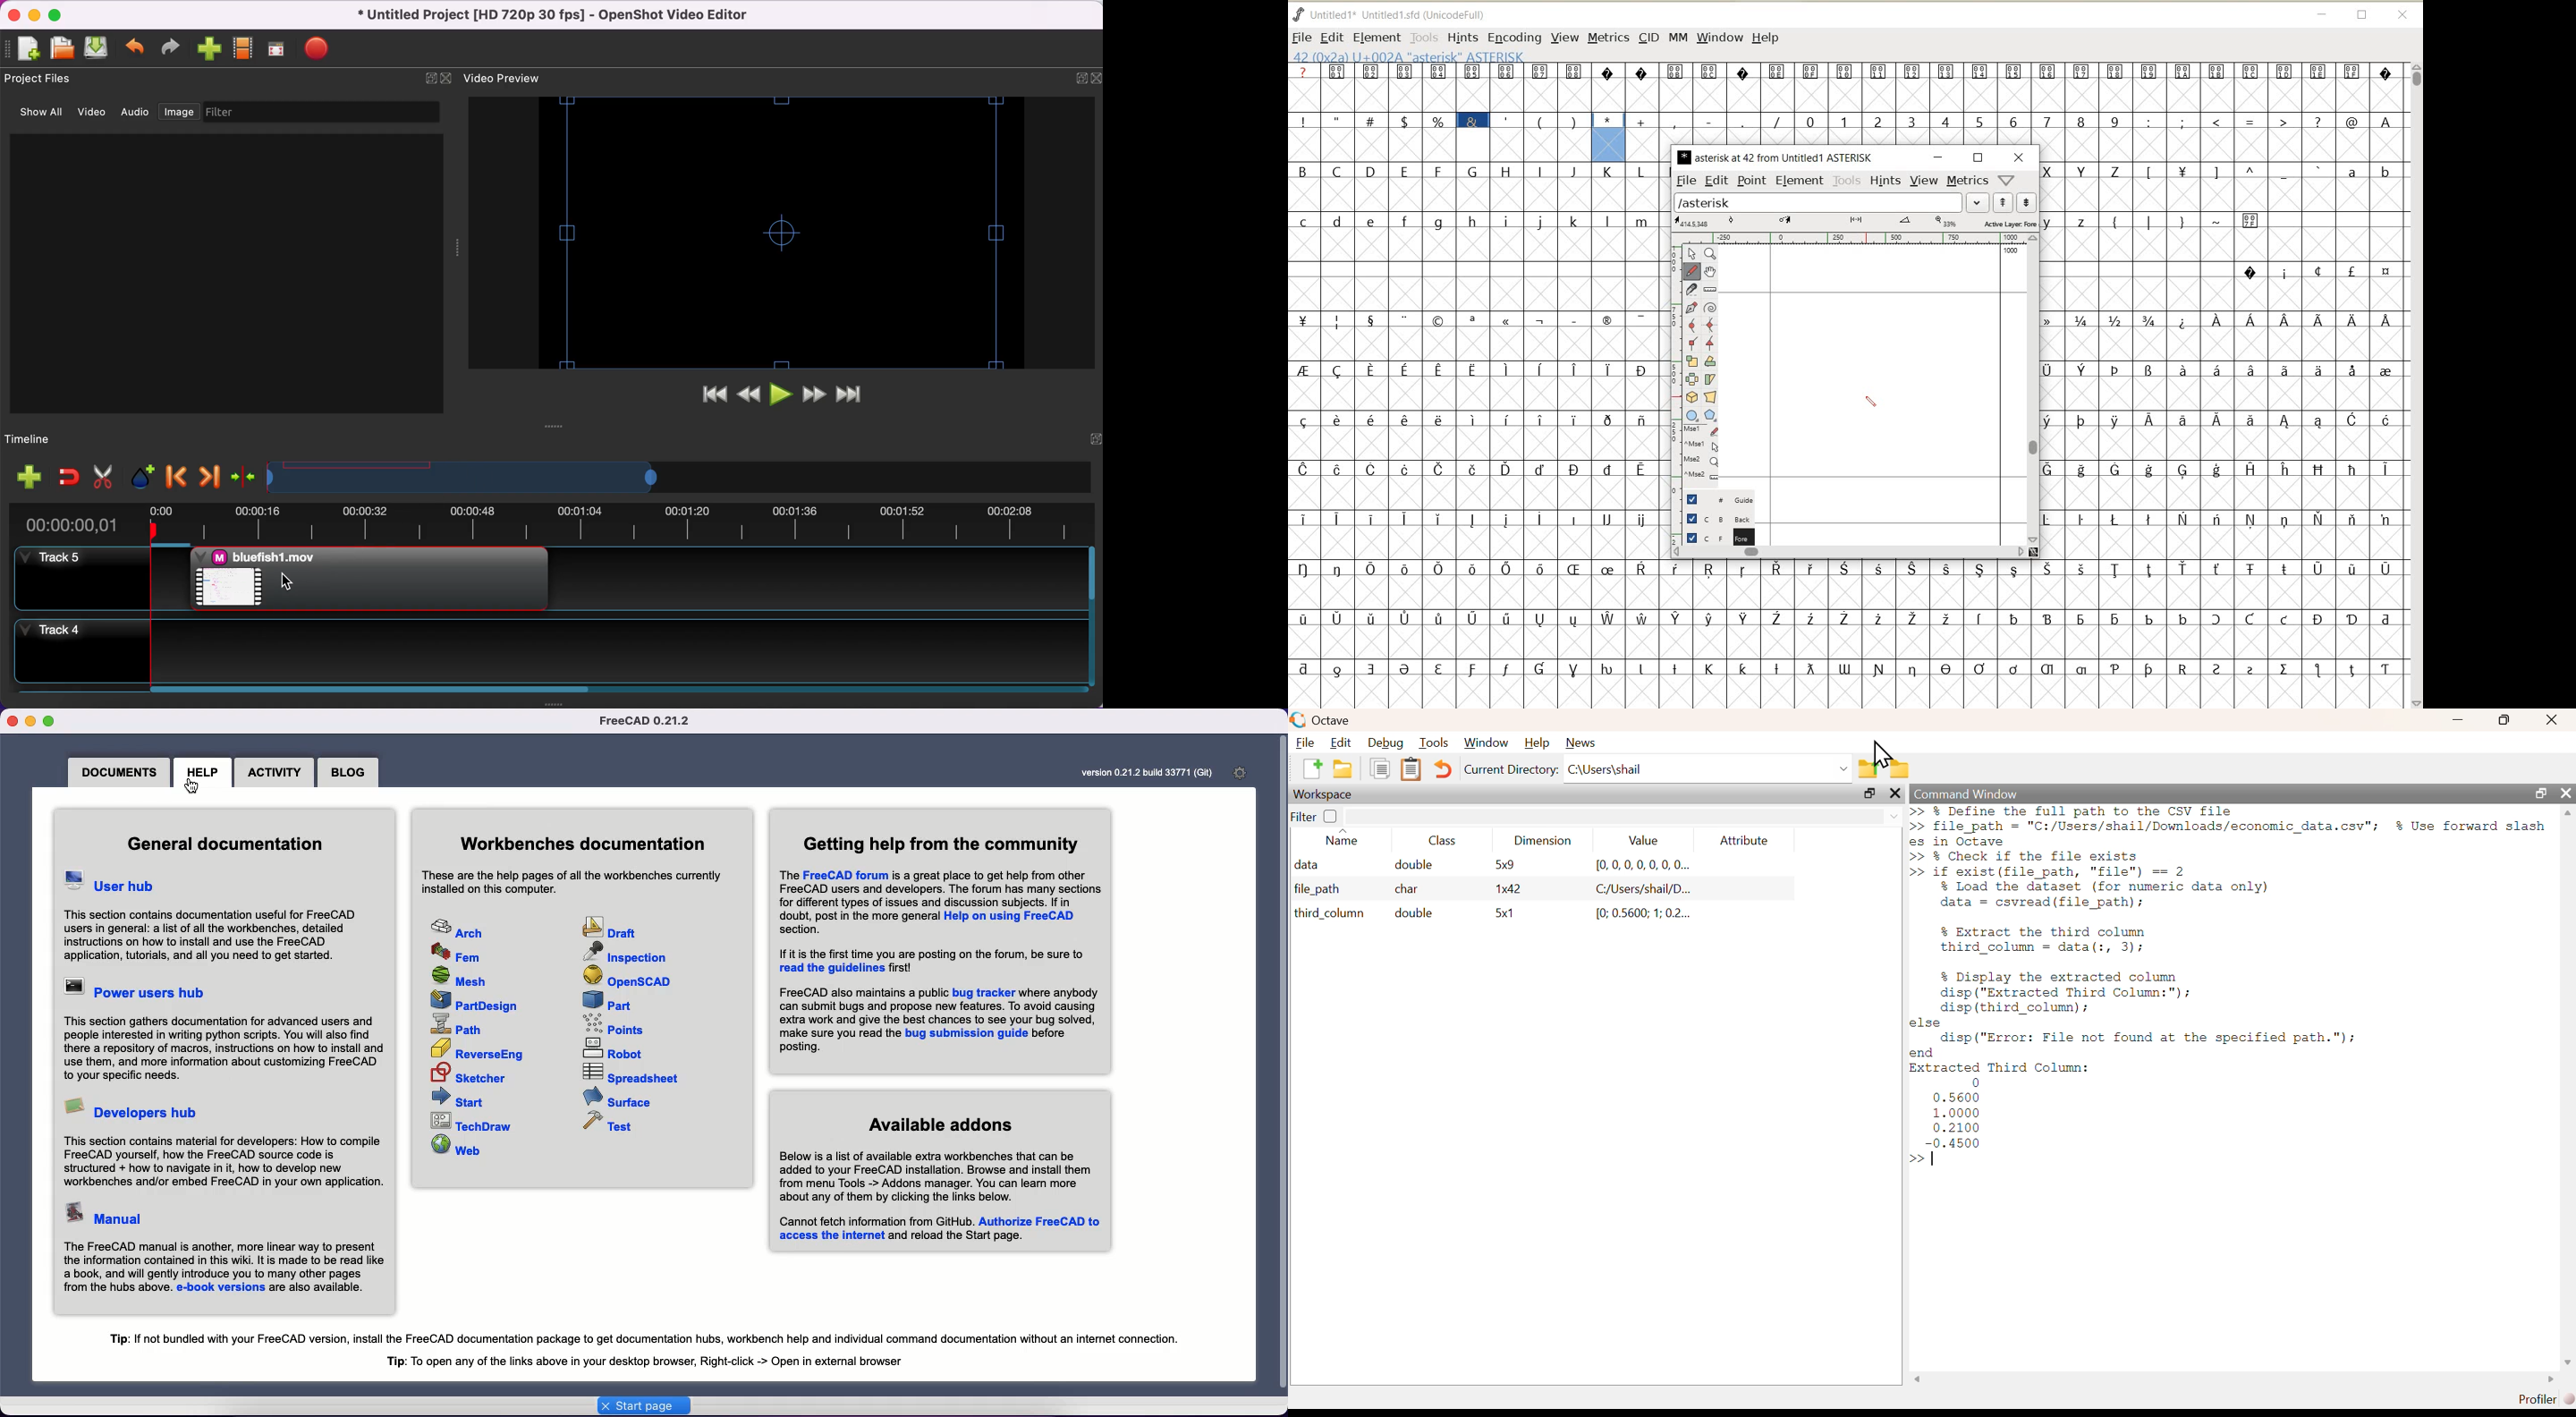 This screenshot has height=1428, width=2576. I want to click on workspace, so click(1328, 794).